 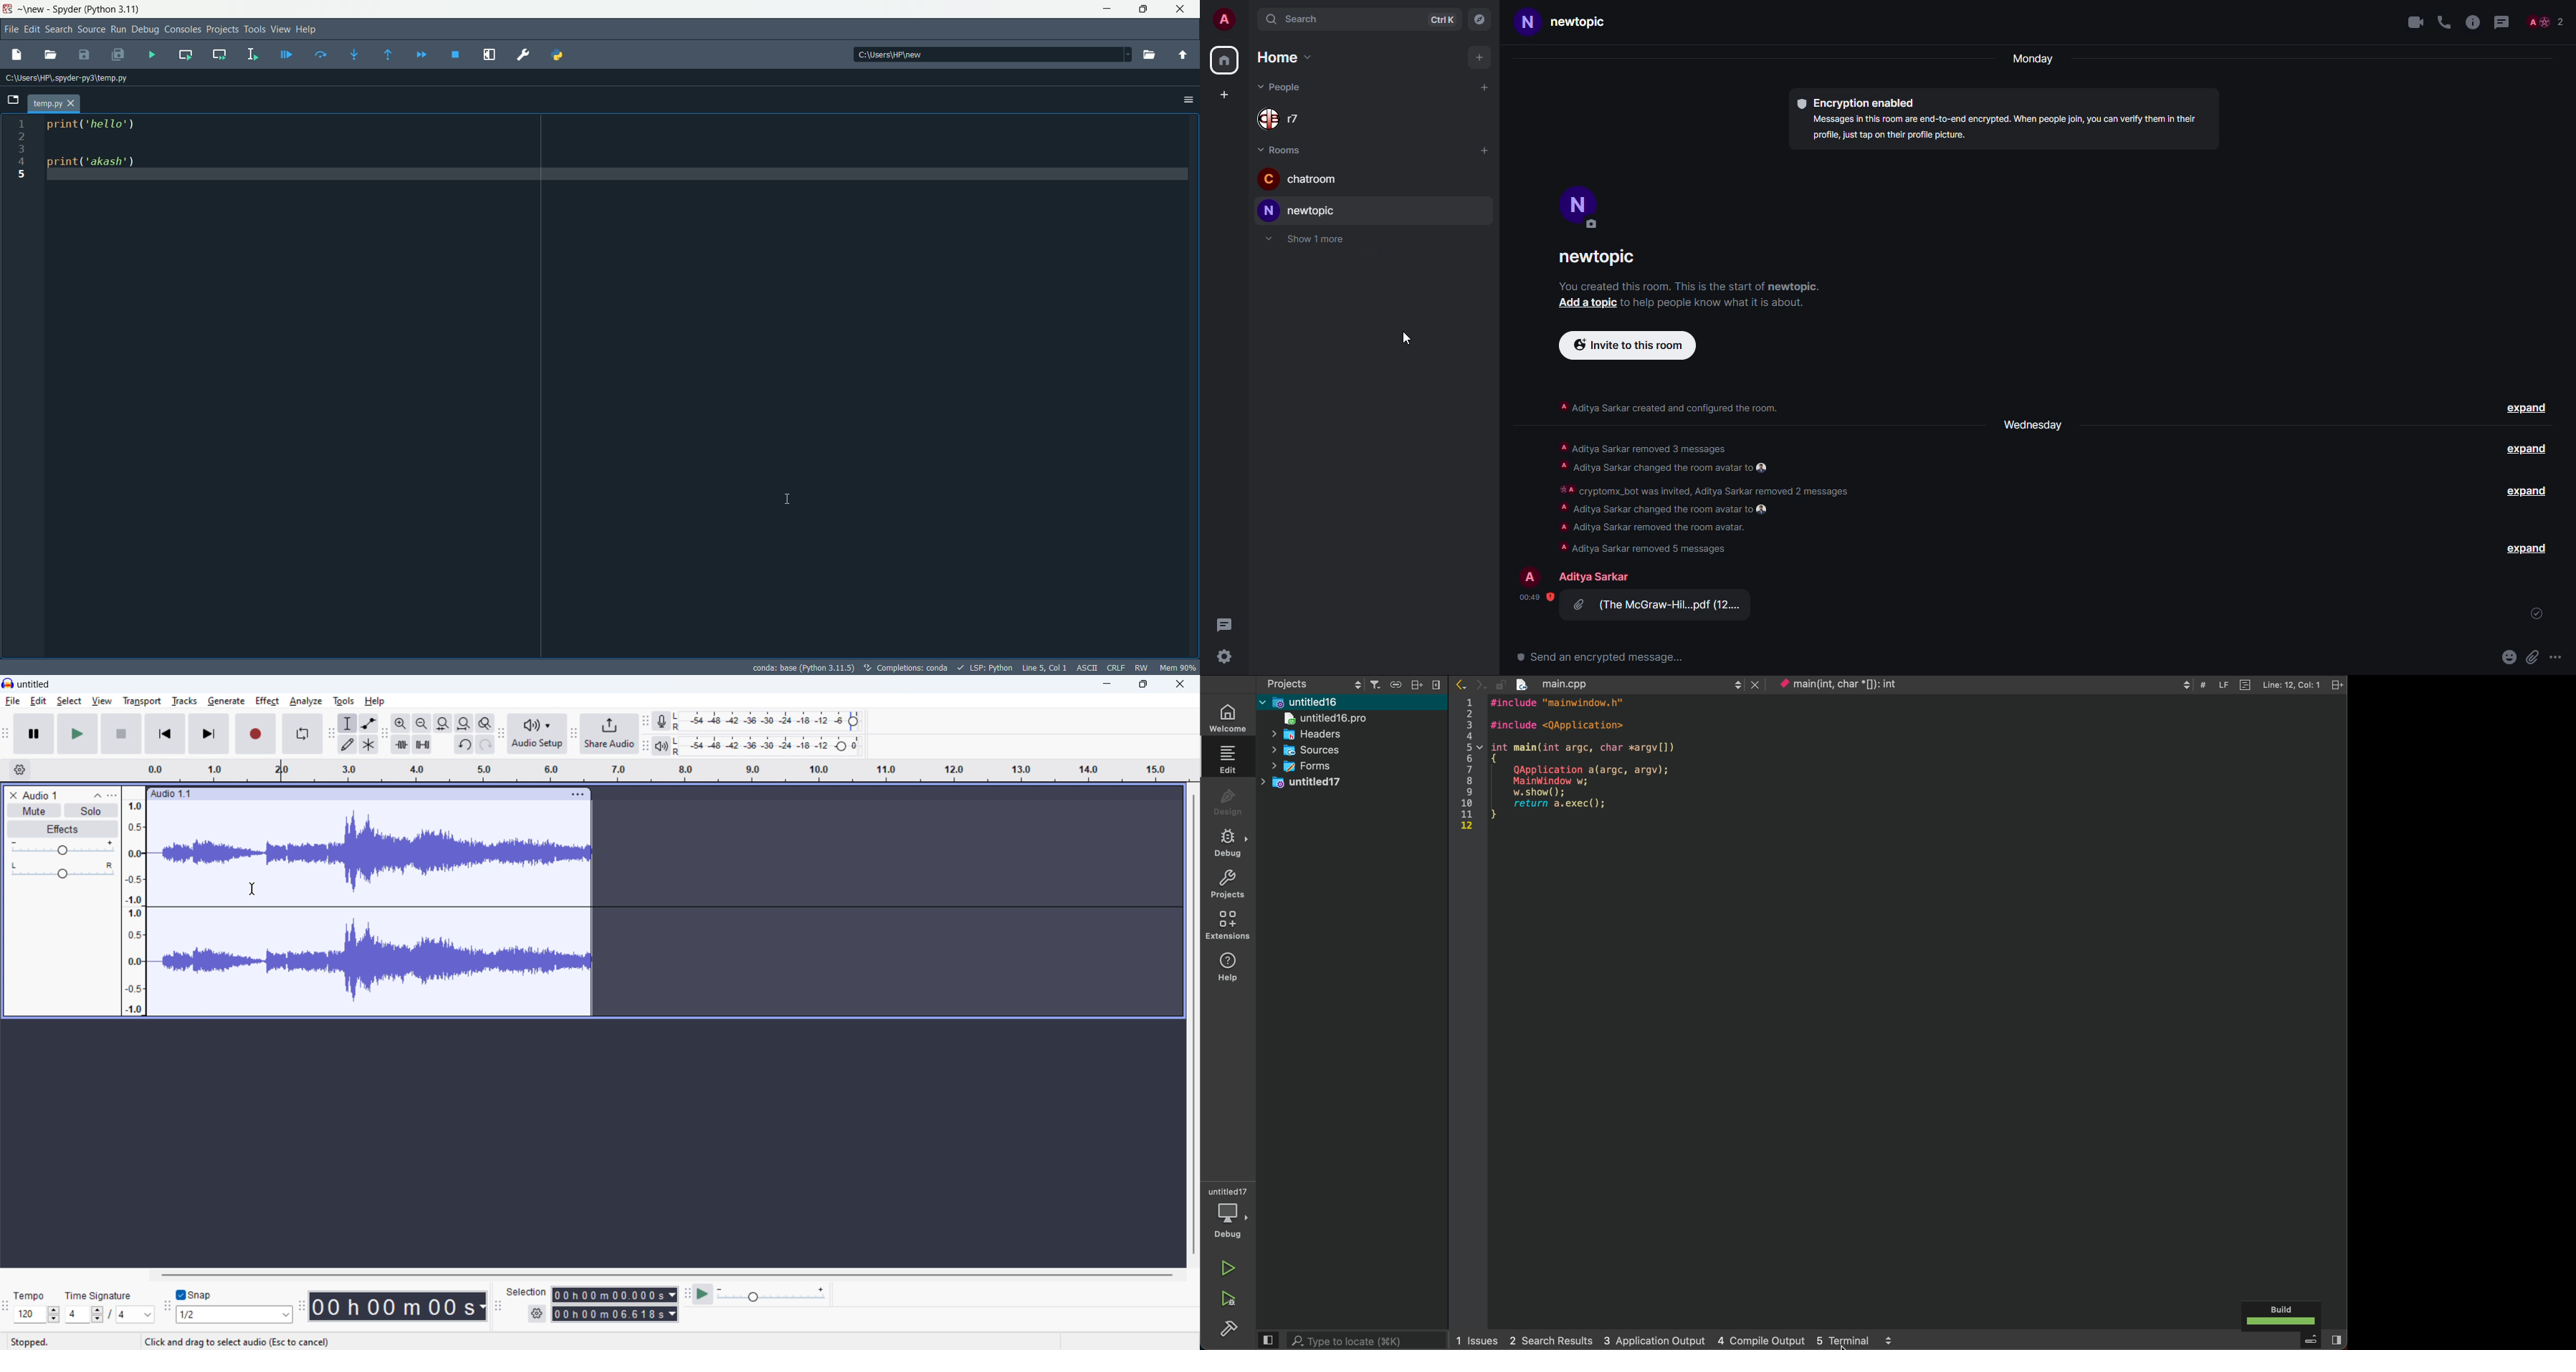 What do you see at coordinates (485, 723) in the screenshot?
I see `toggle zoom` at bounding box center [485, 723].